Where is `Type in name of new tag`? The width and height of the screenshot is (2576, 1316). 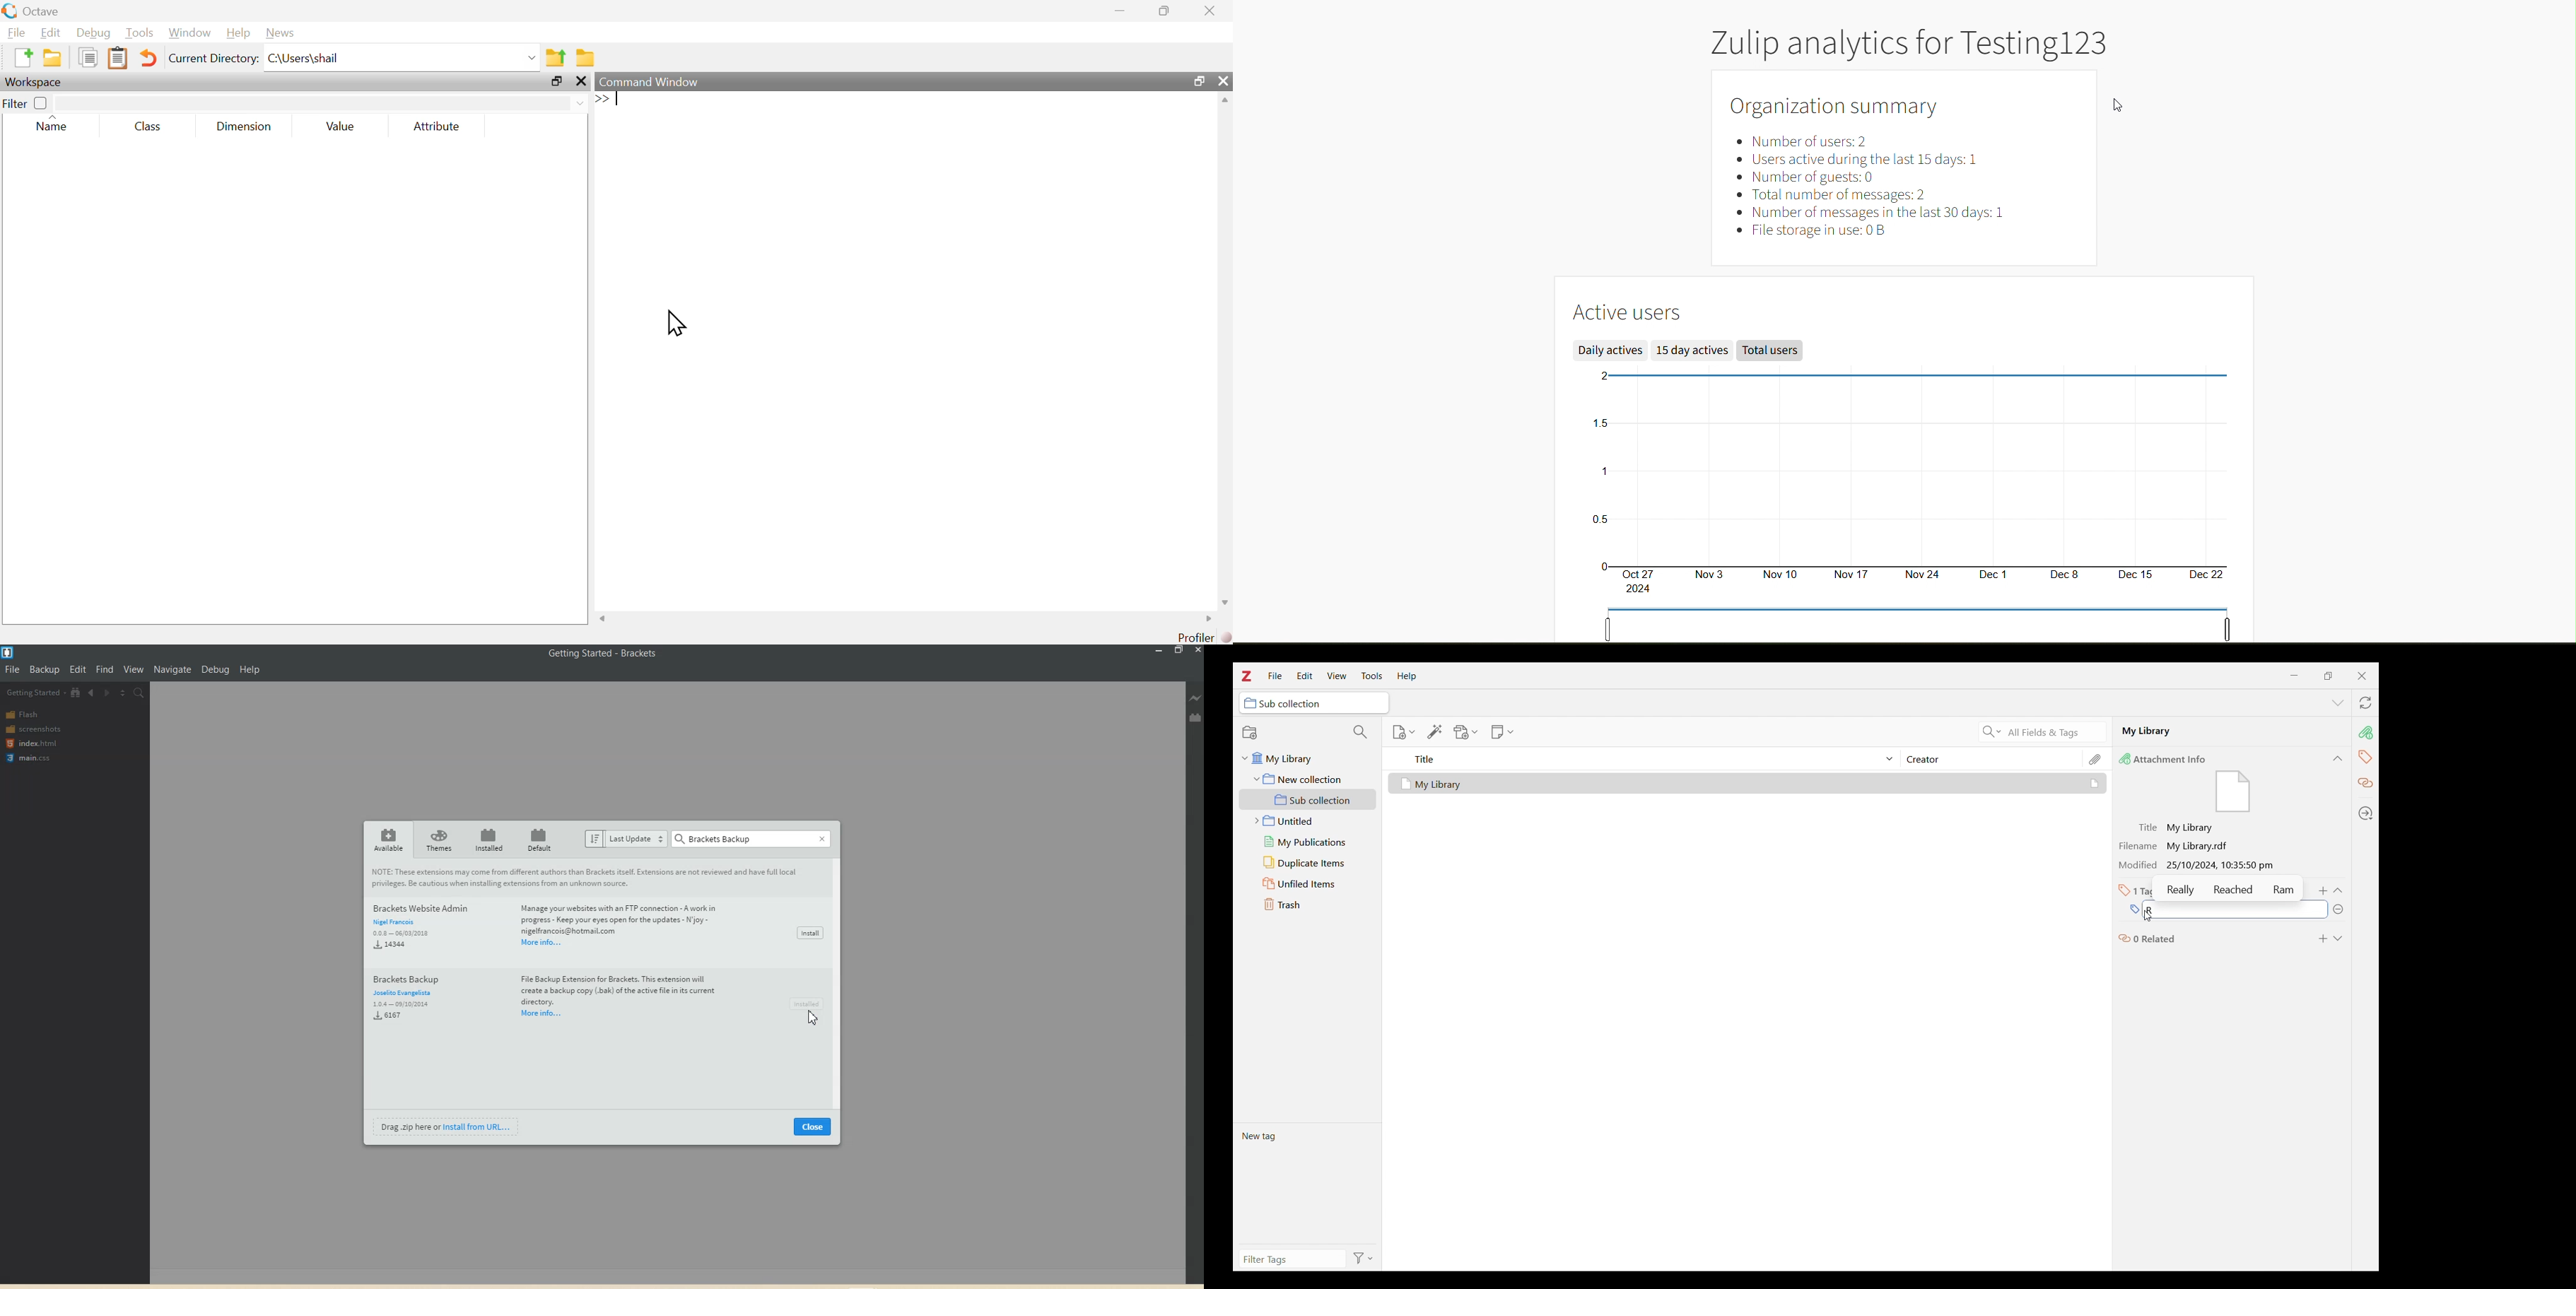 Type in name of new tag is located at coordinates (2134, 910).